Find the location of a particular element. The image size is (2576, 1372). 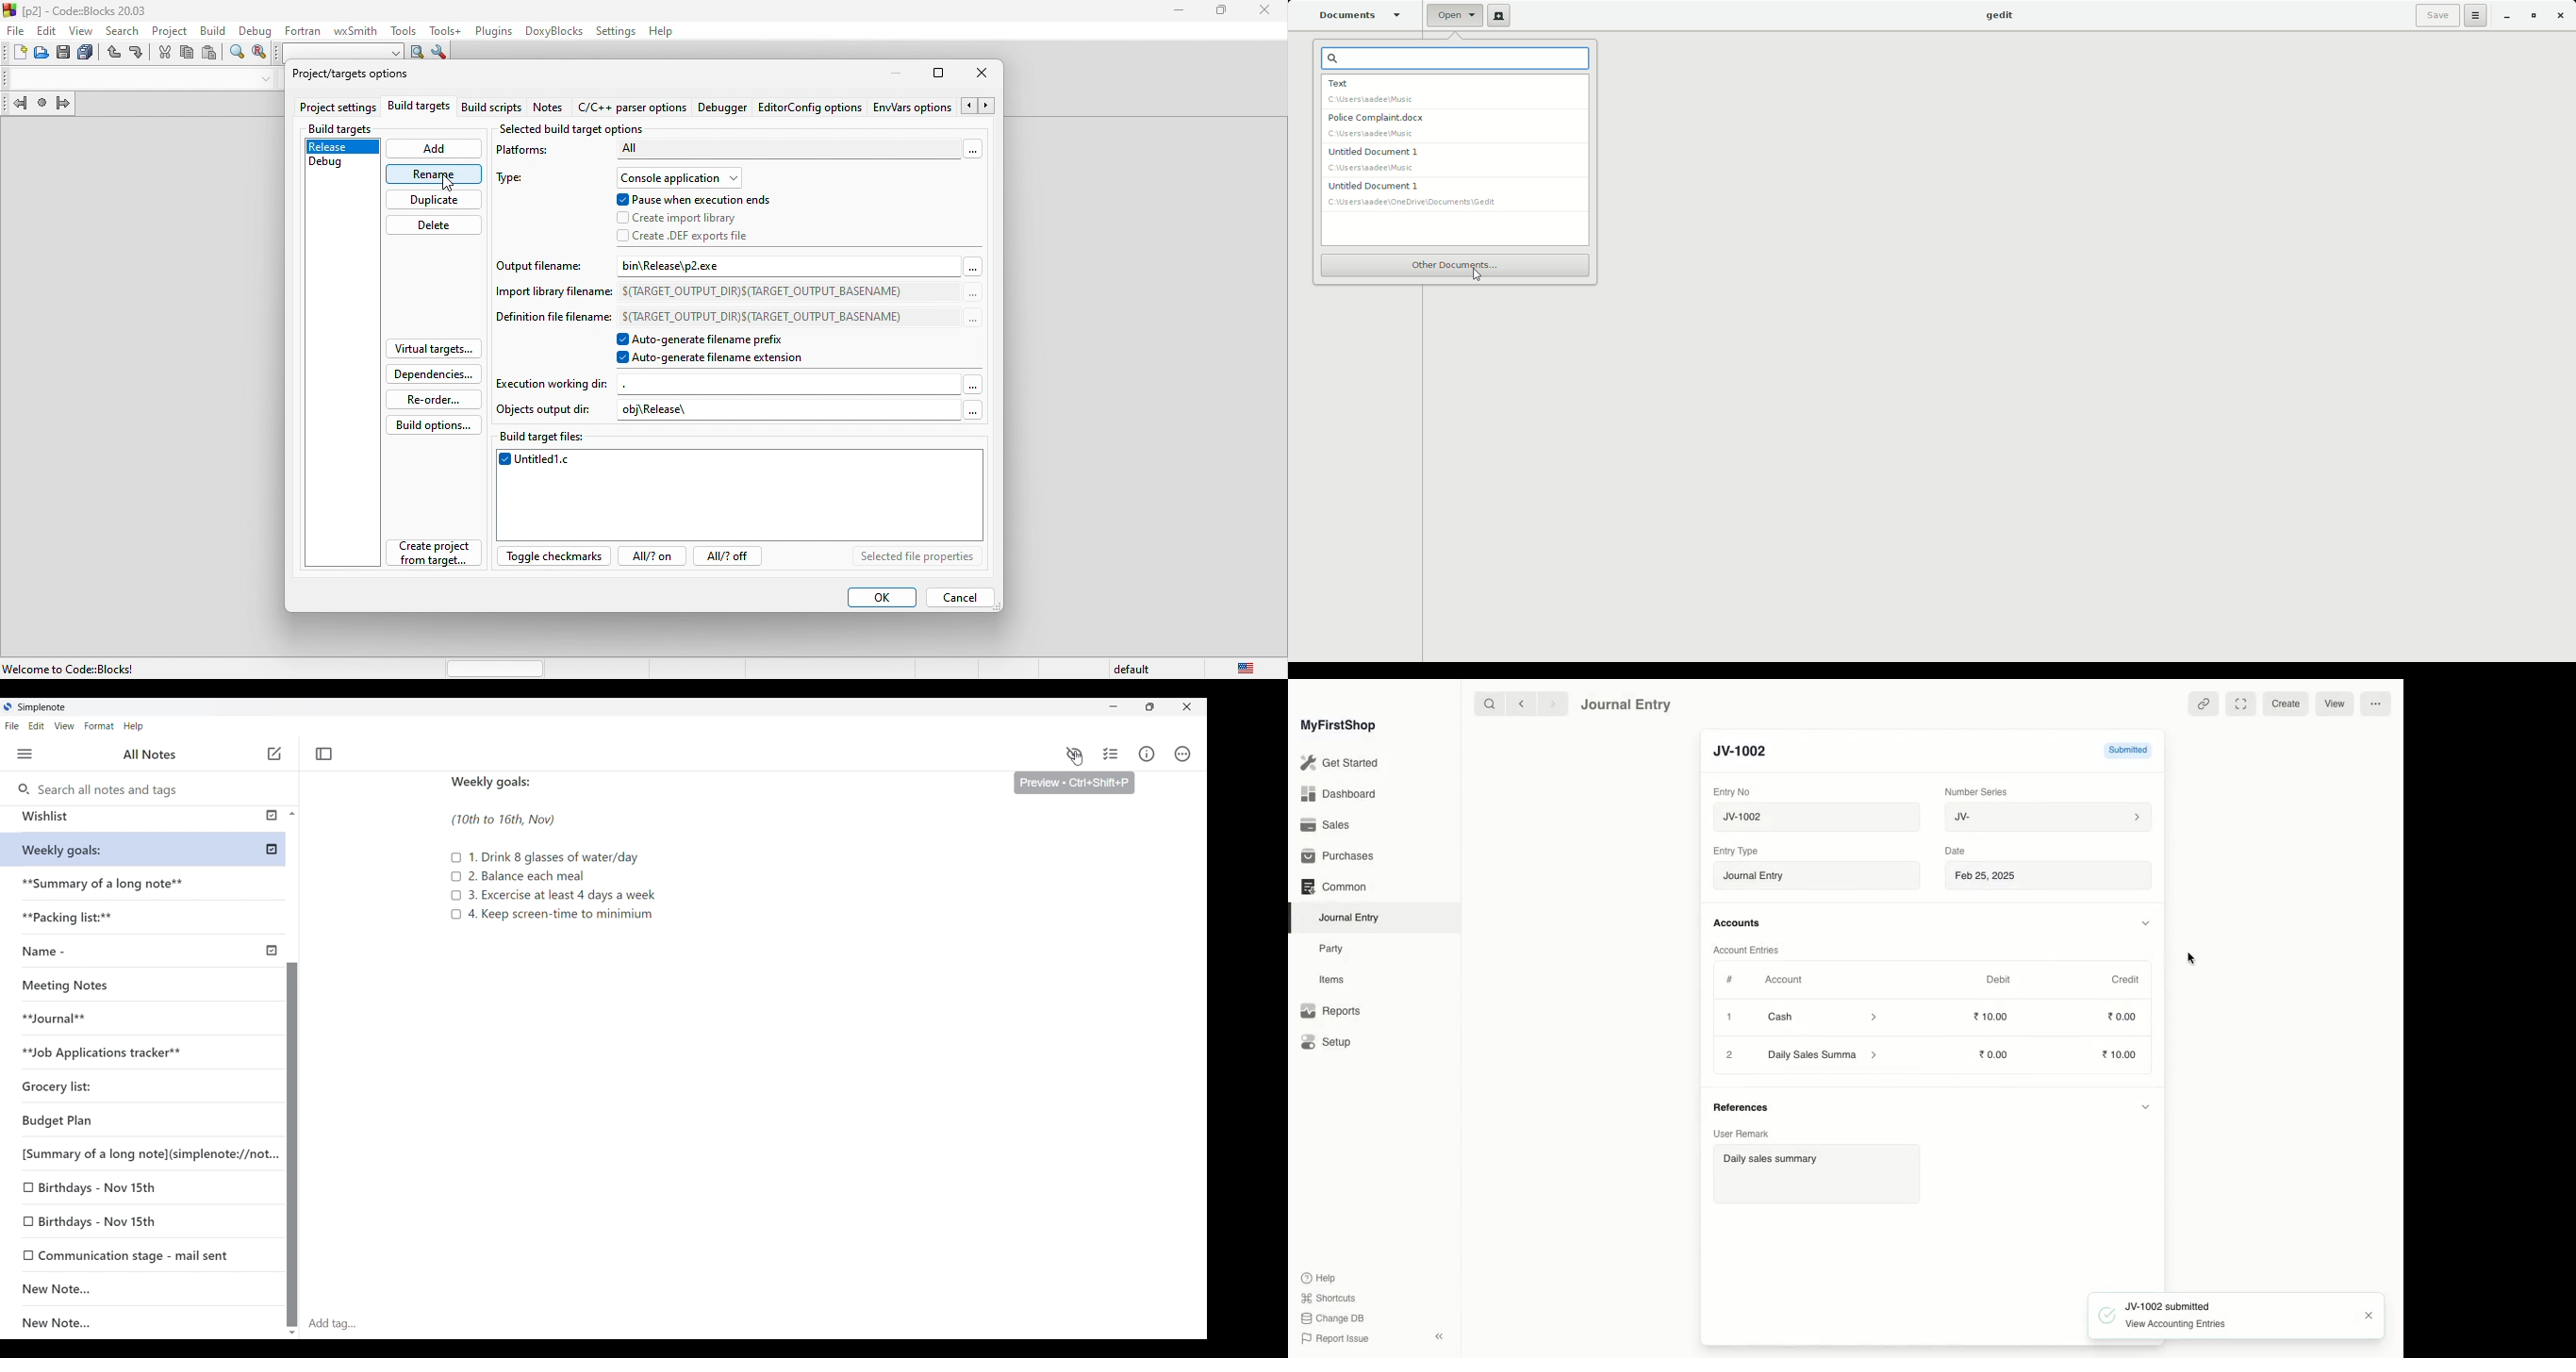

User Remark is located at coordinates (1740, 1133).